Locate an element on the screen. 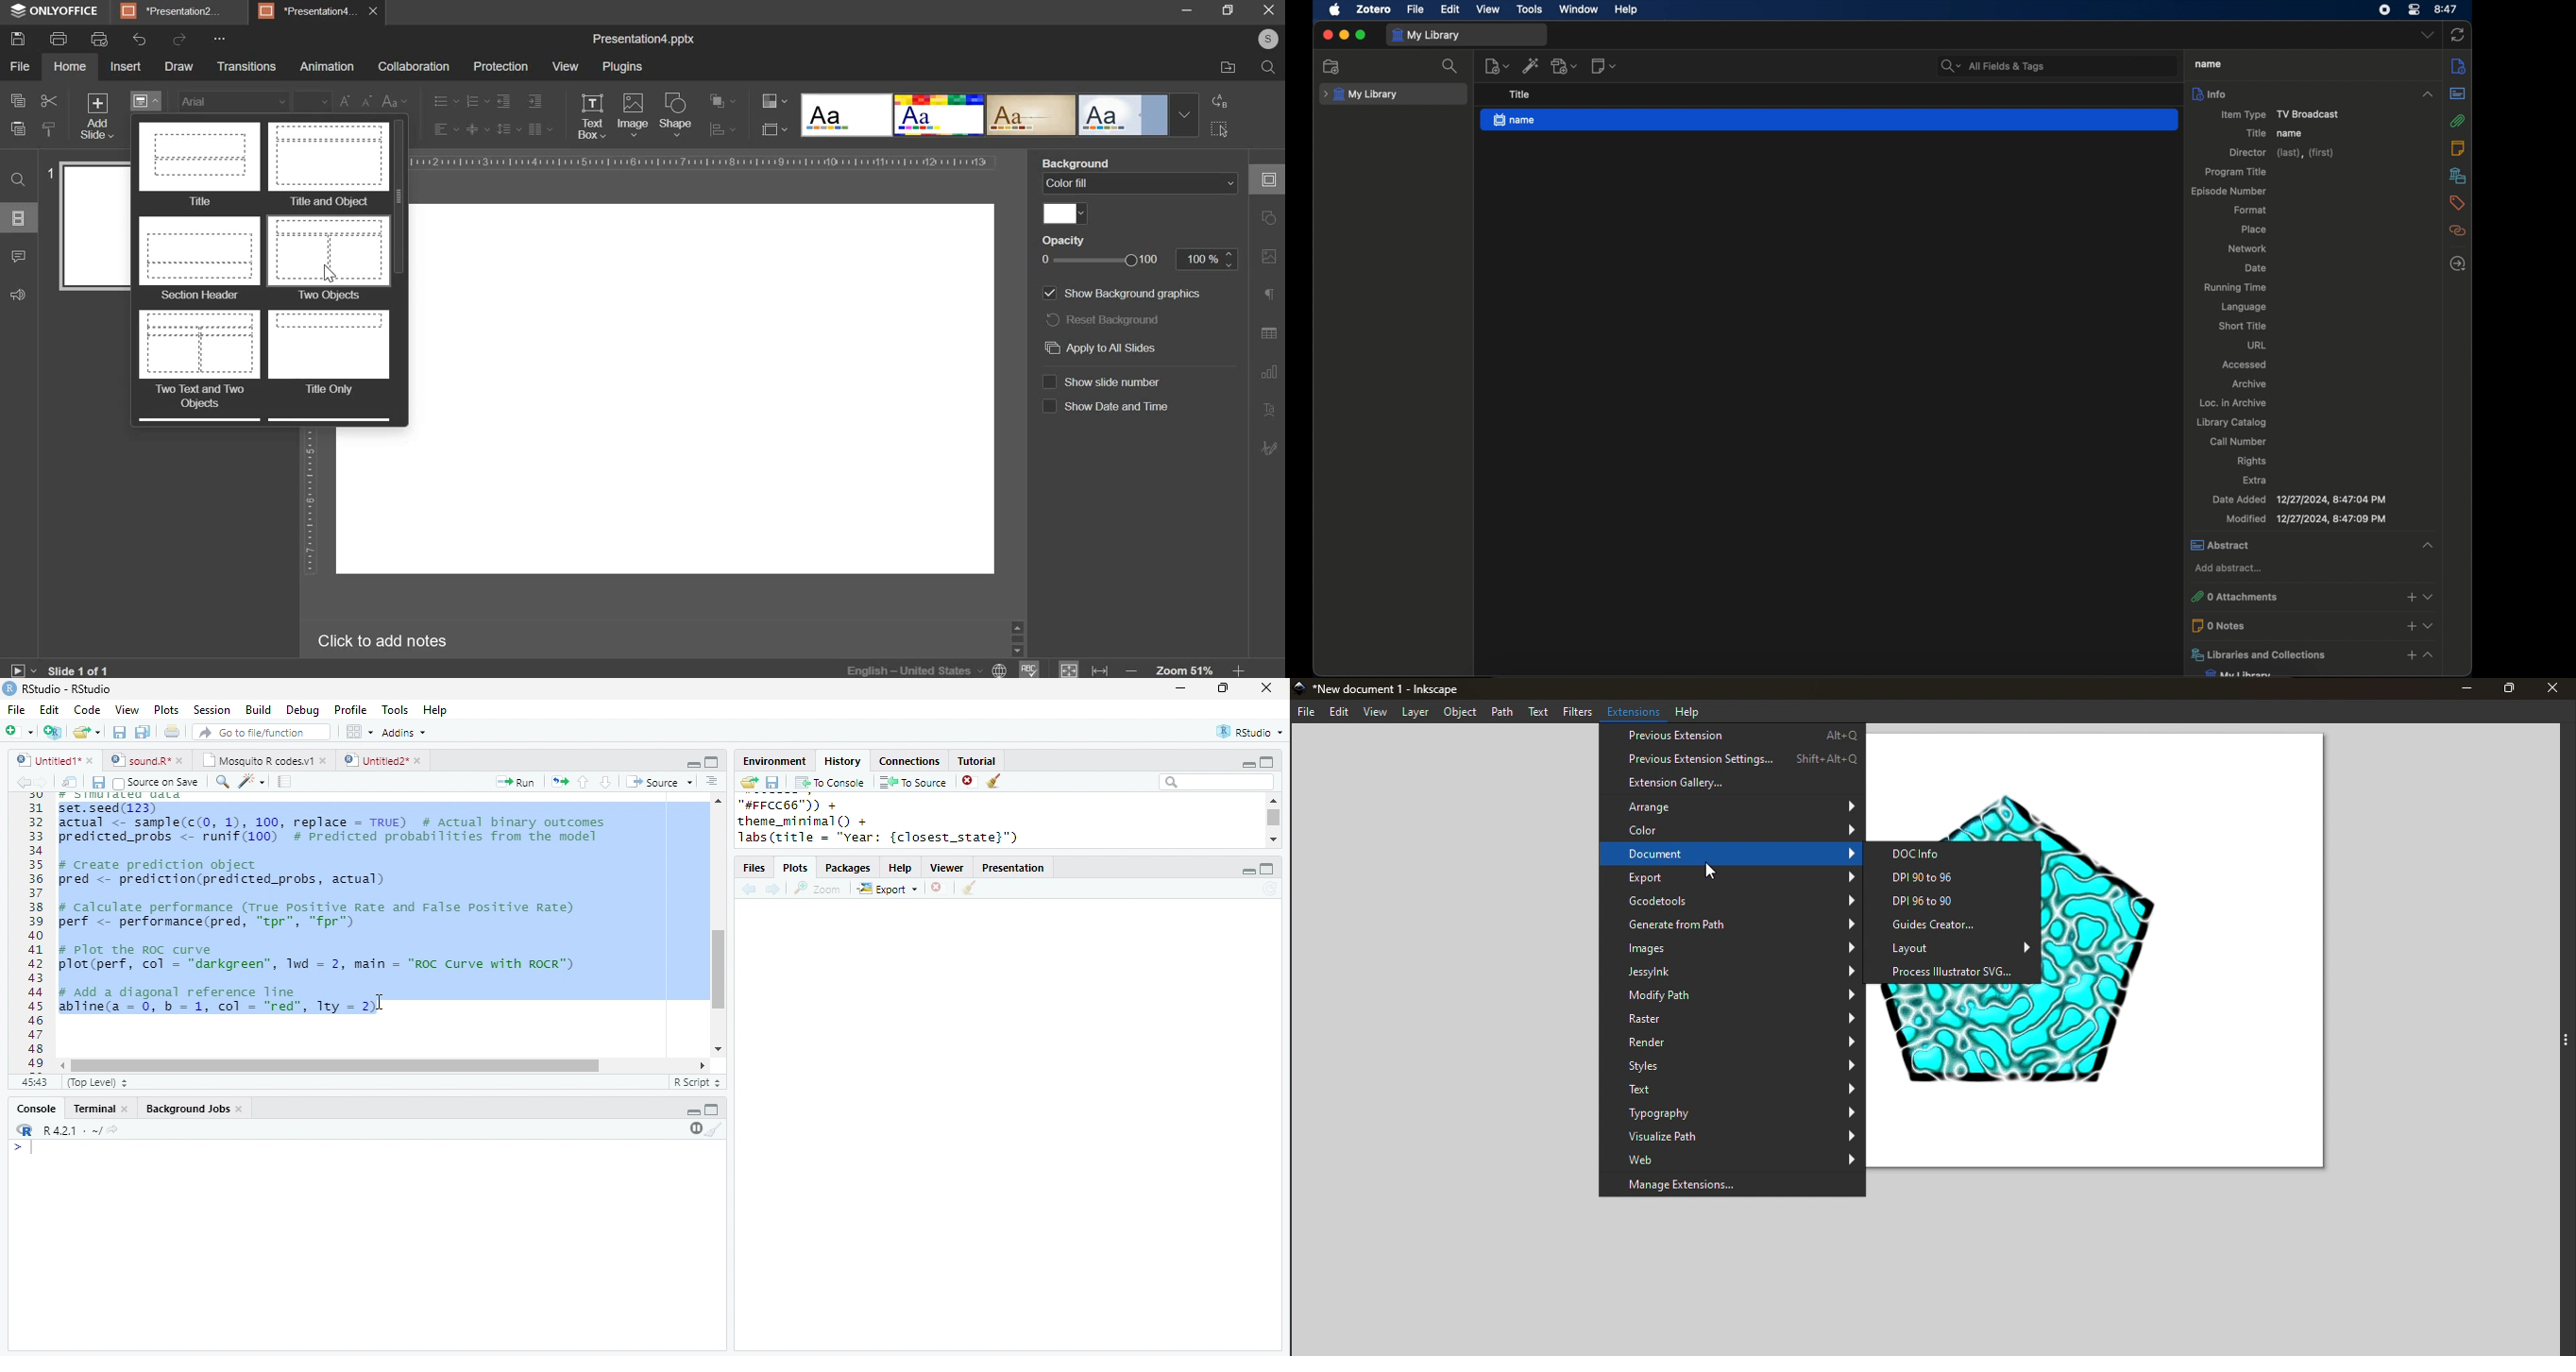  # calculate performance (True Positive Rate and False Positive Rate)
perf <- performance(pred, “tpr", “fpr") is located at coordinates (315, 915).